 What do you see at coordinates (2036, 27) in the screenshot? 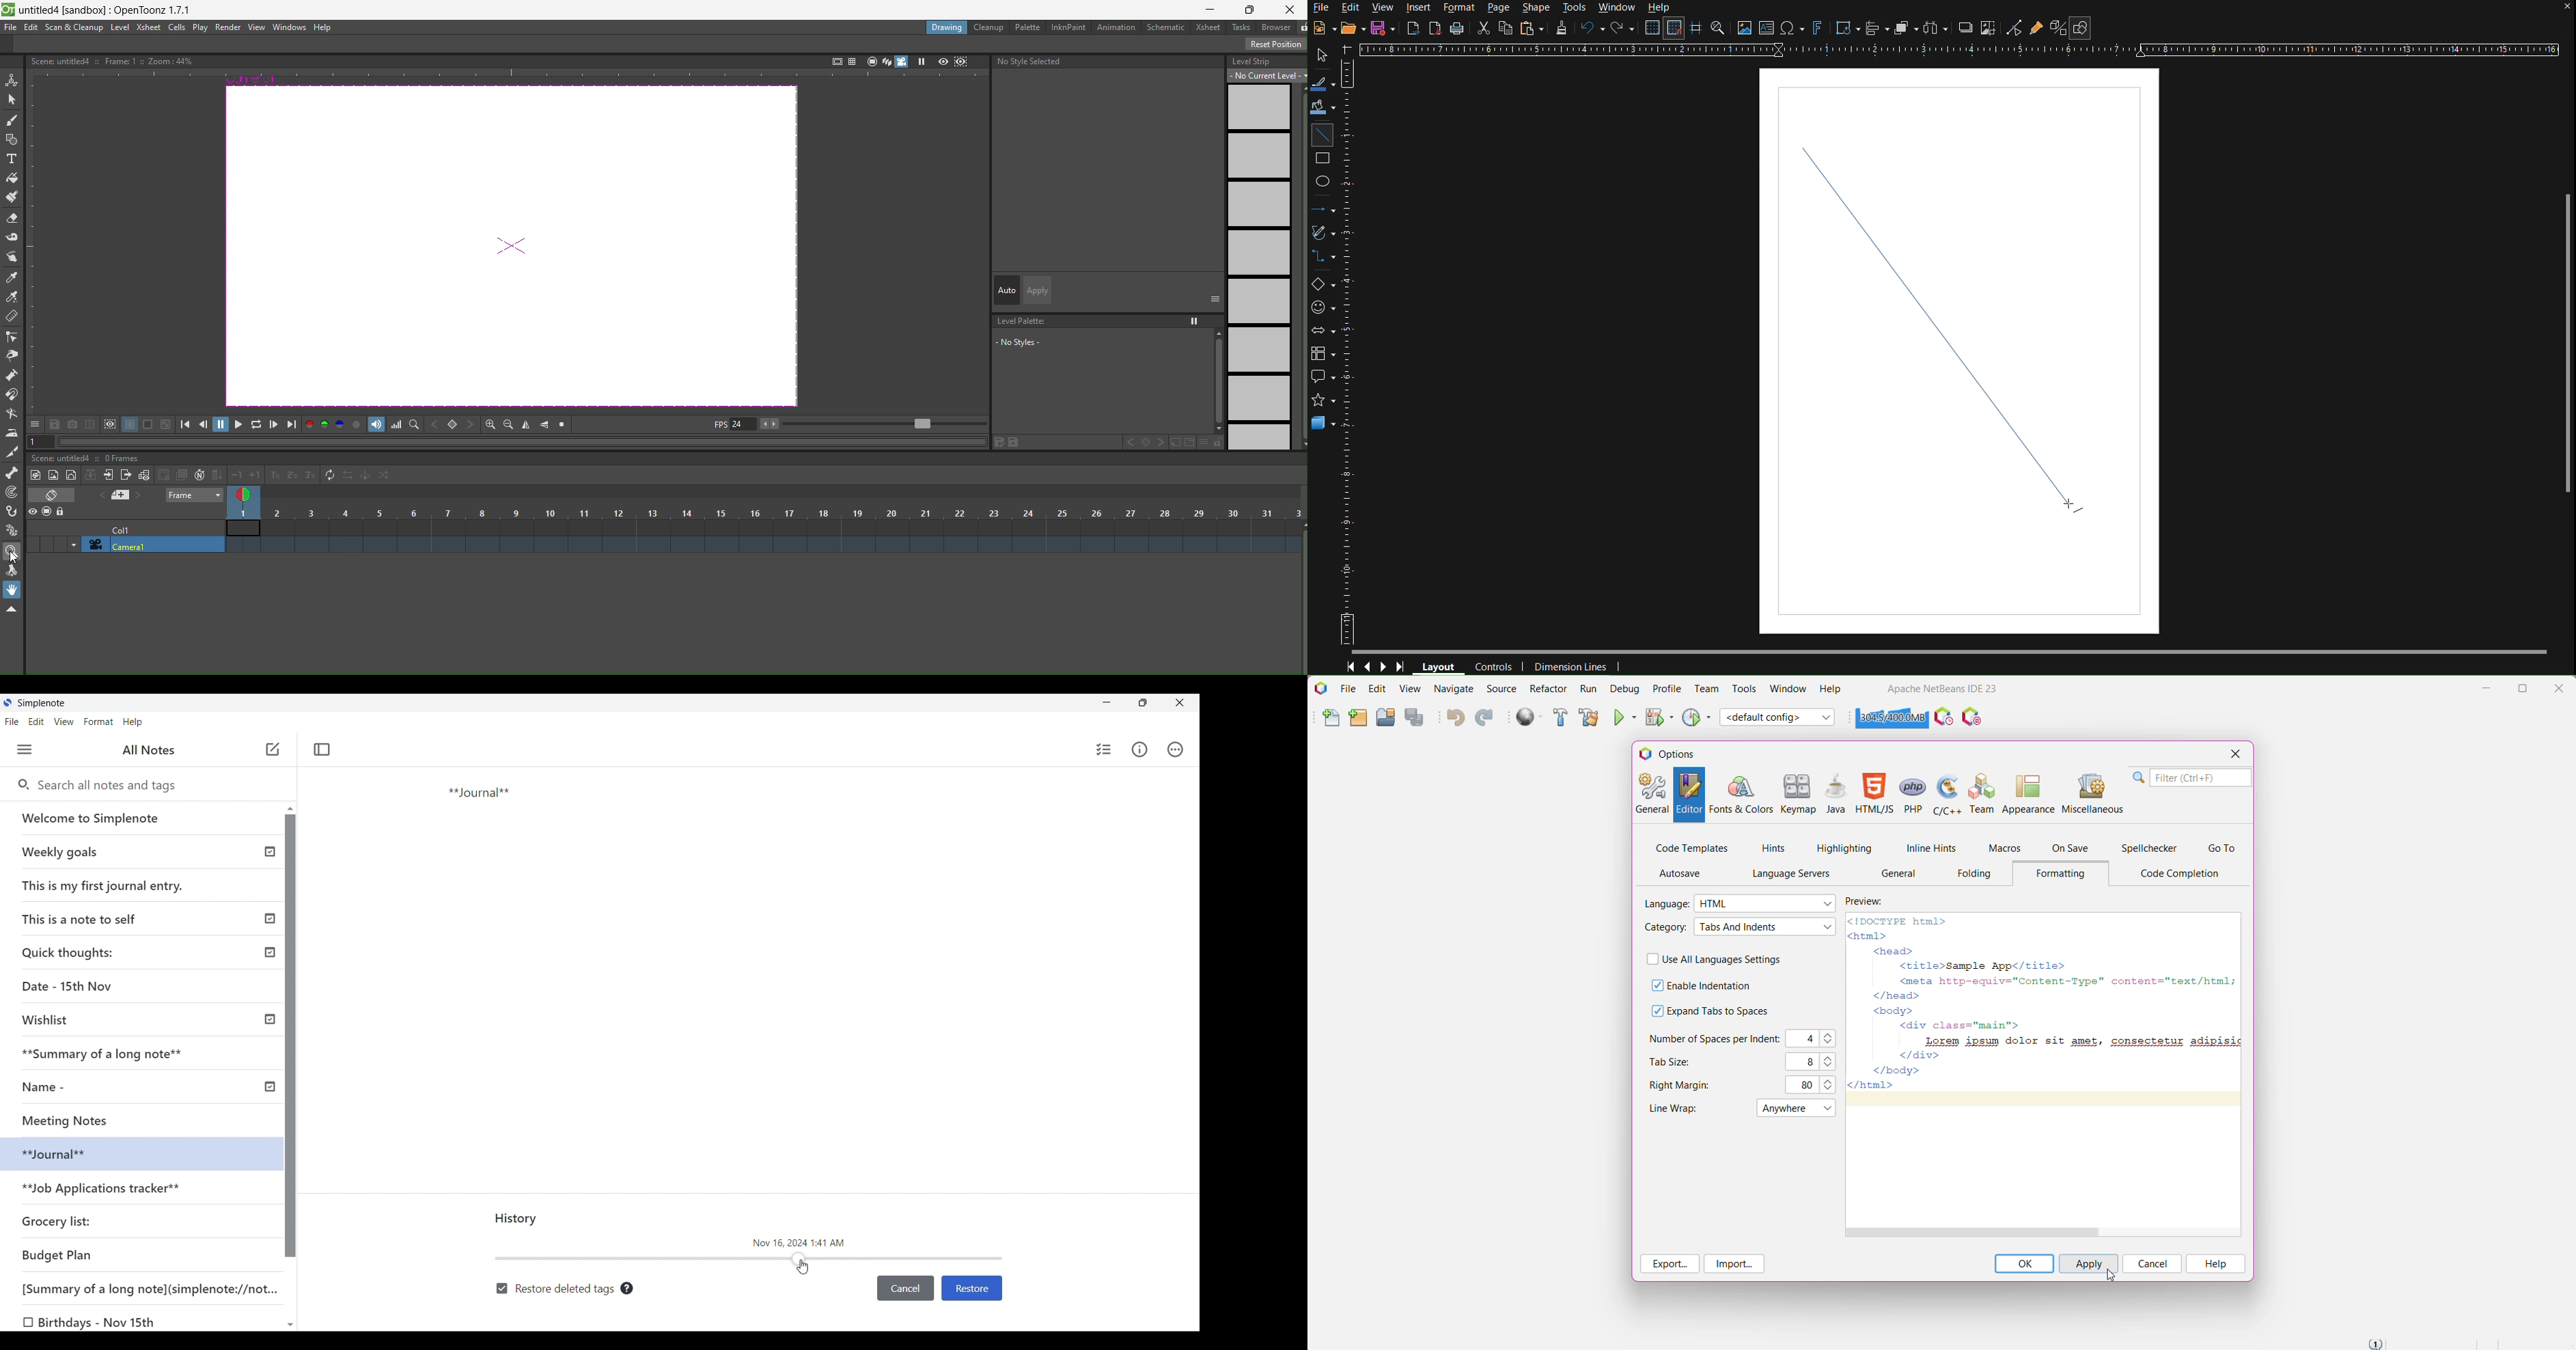
I see `Show Gluepoint Functions` at bounding box center [2036, 27].